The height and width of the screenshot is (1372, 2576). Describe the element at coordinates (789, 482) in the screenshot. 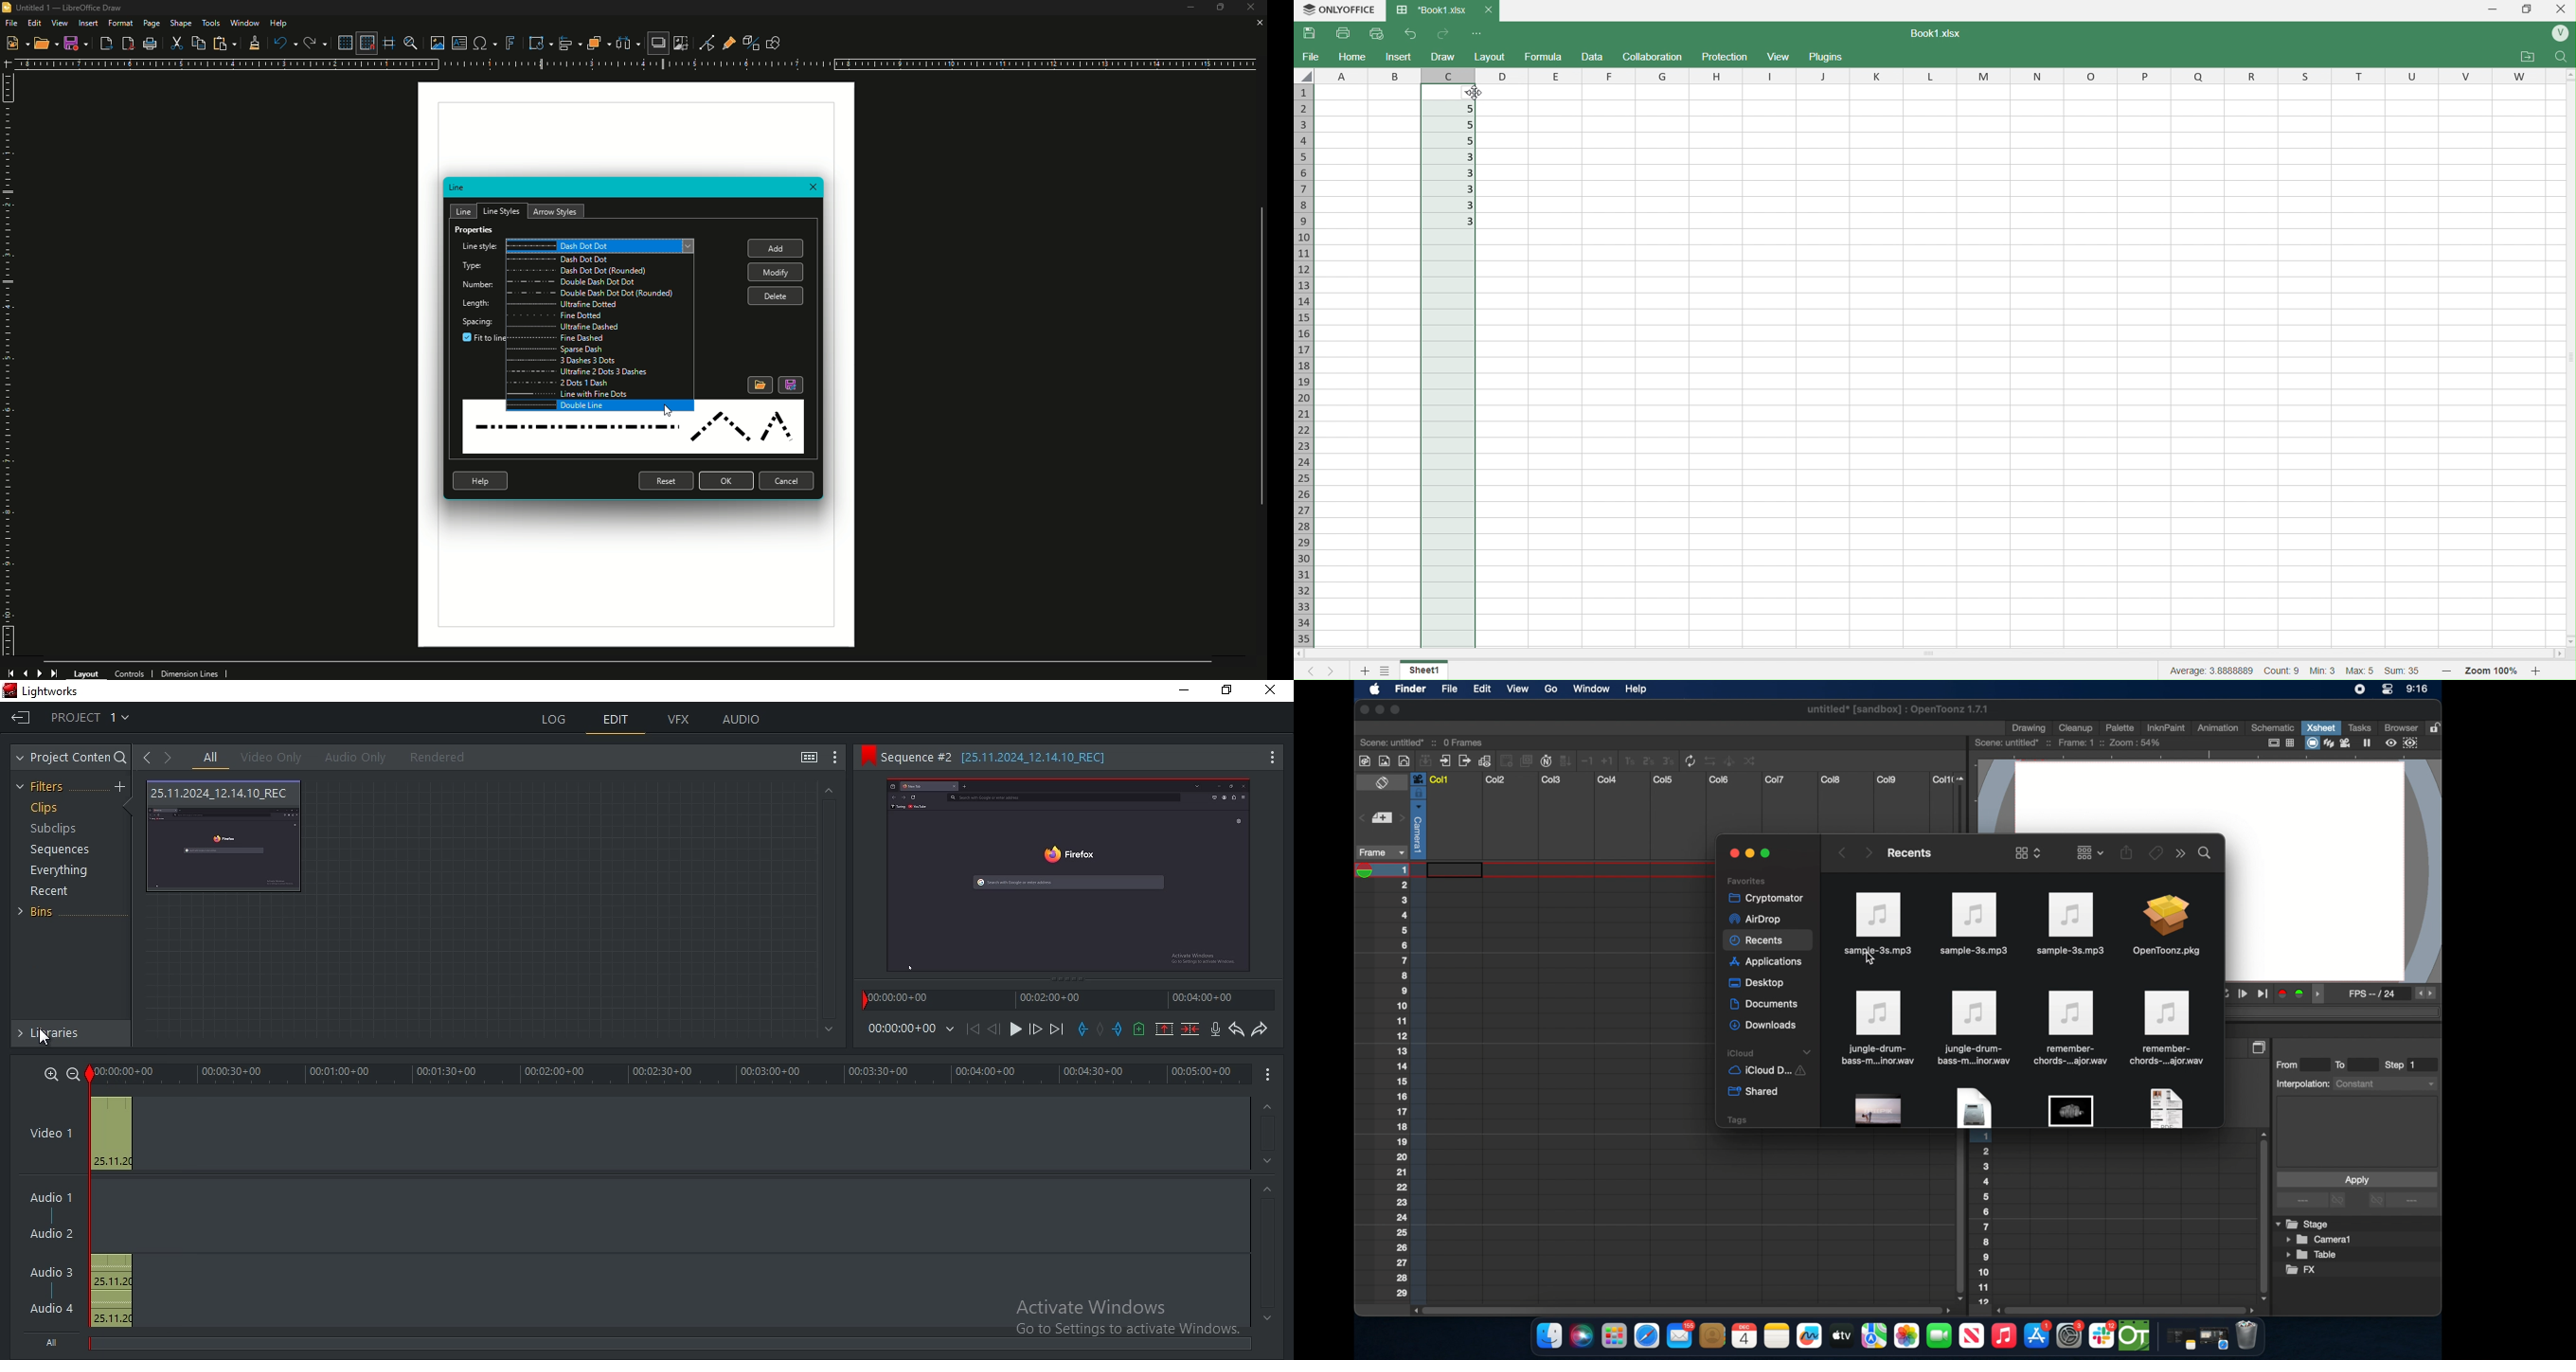

I see `Cancel` at that location.